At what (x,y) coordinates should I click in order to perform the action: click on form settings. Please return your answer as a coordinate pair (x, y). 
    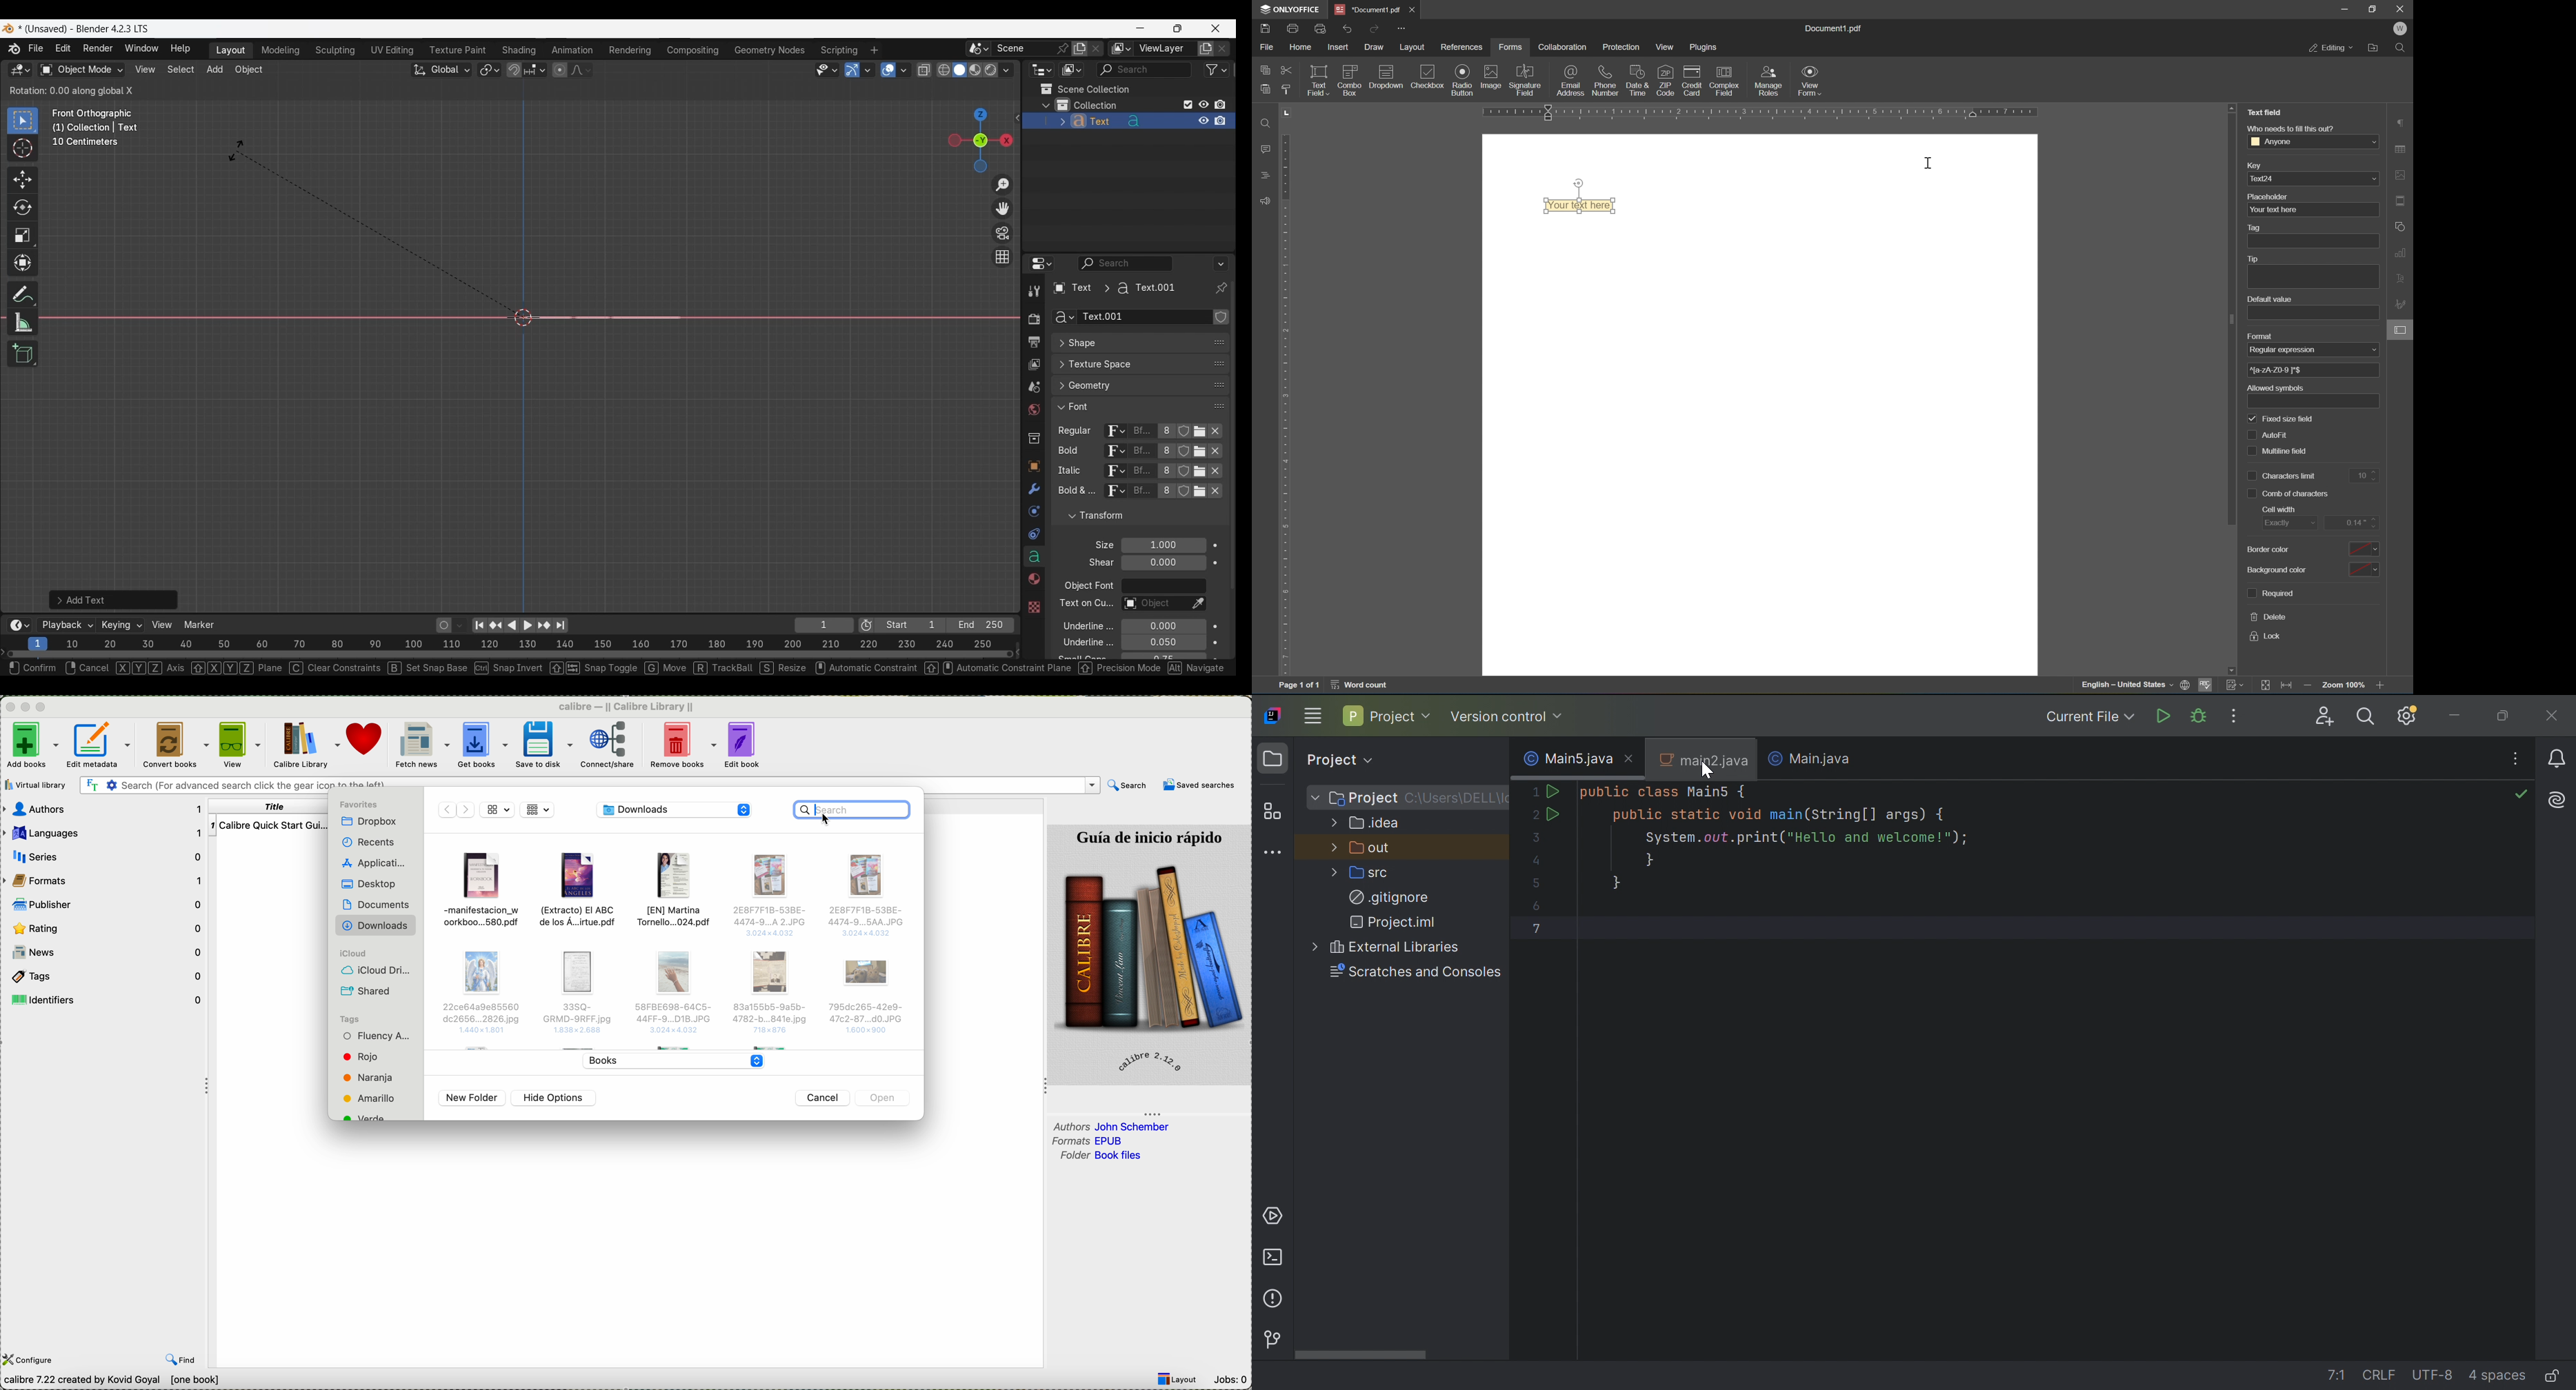
    Looking at the image, I should click on (2402, 330).